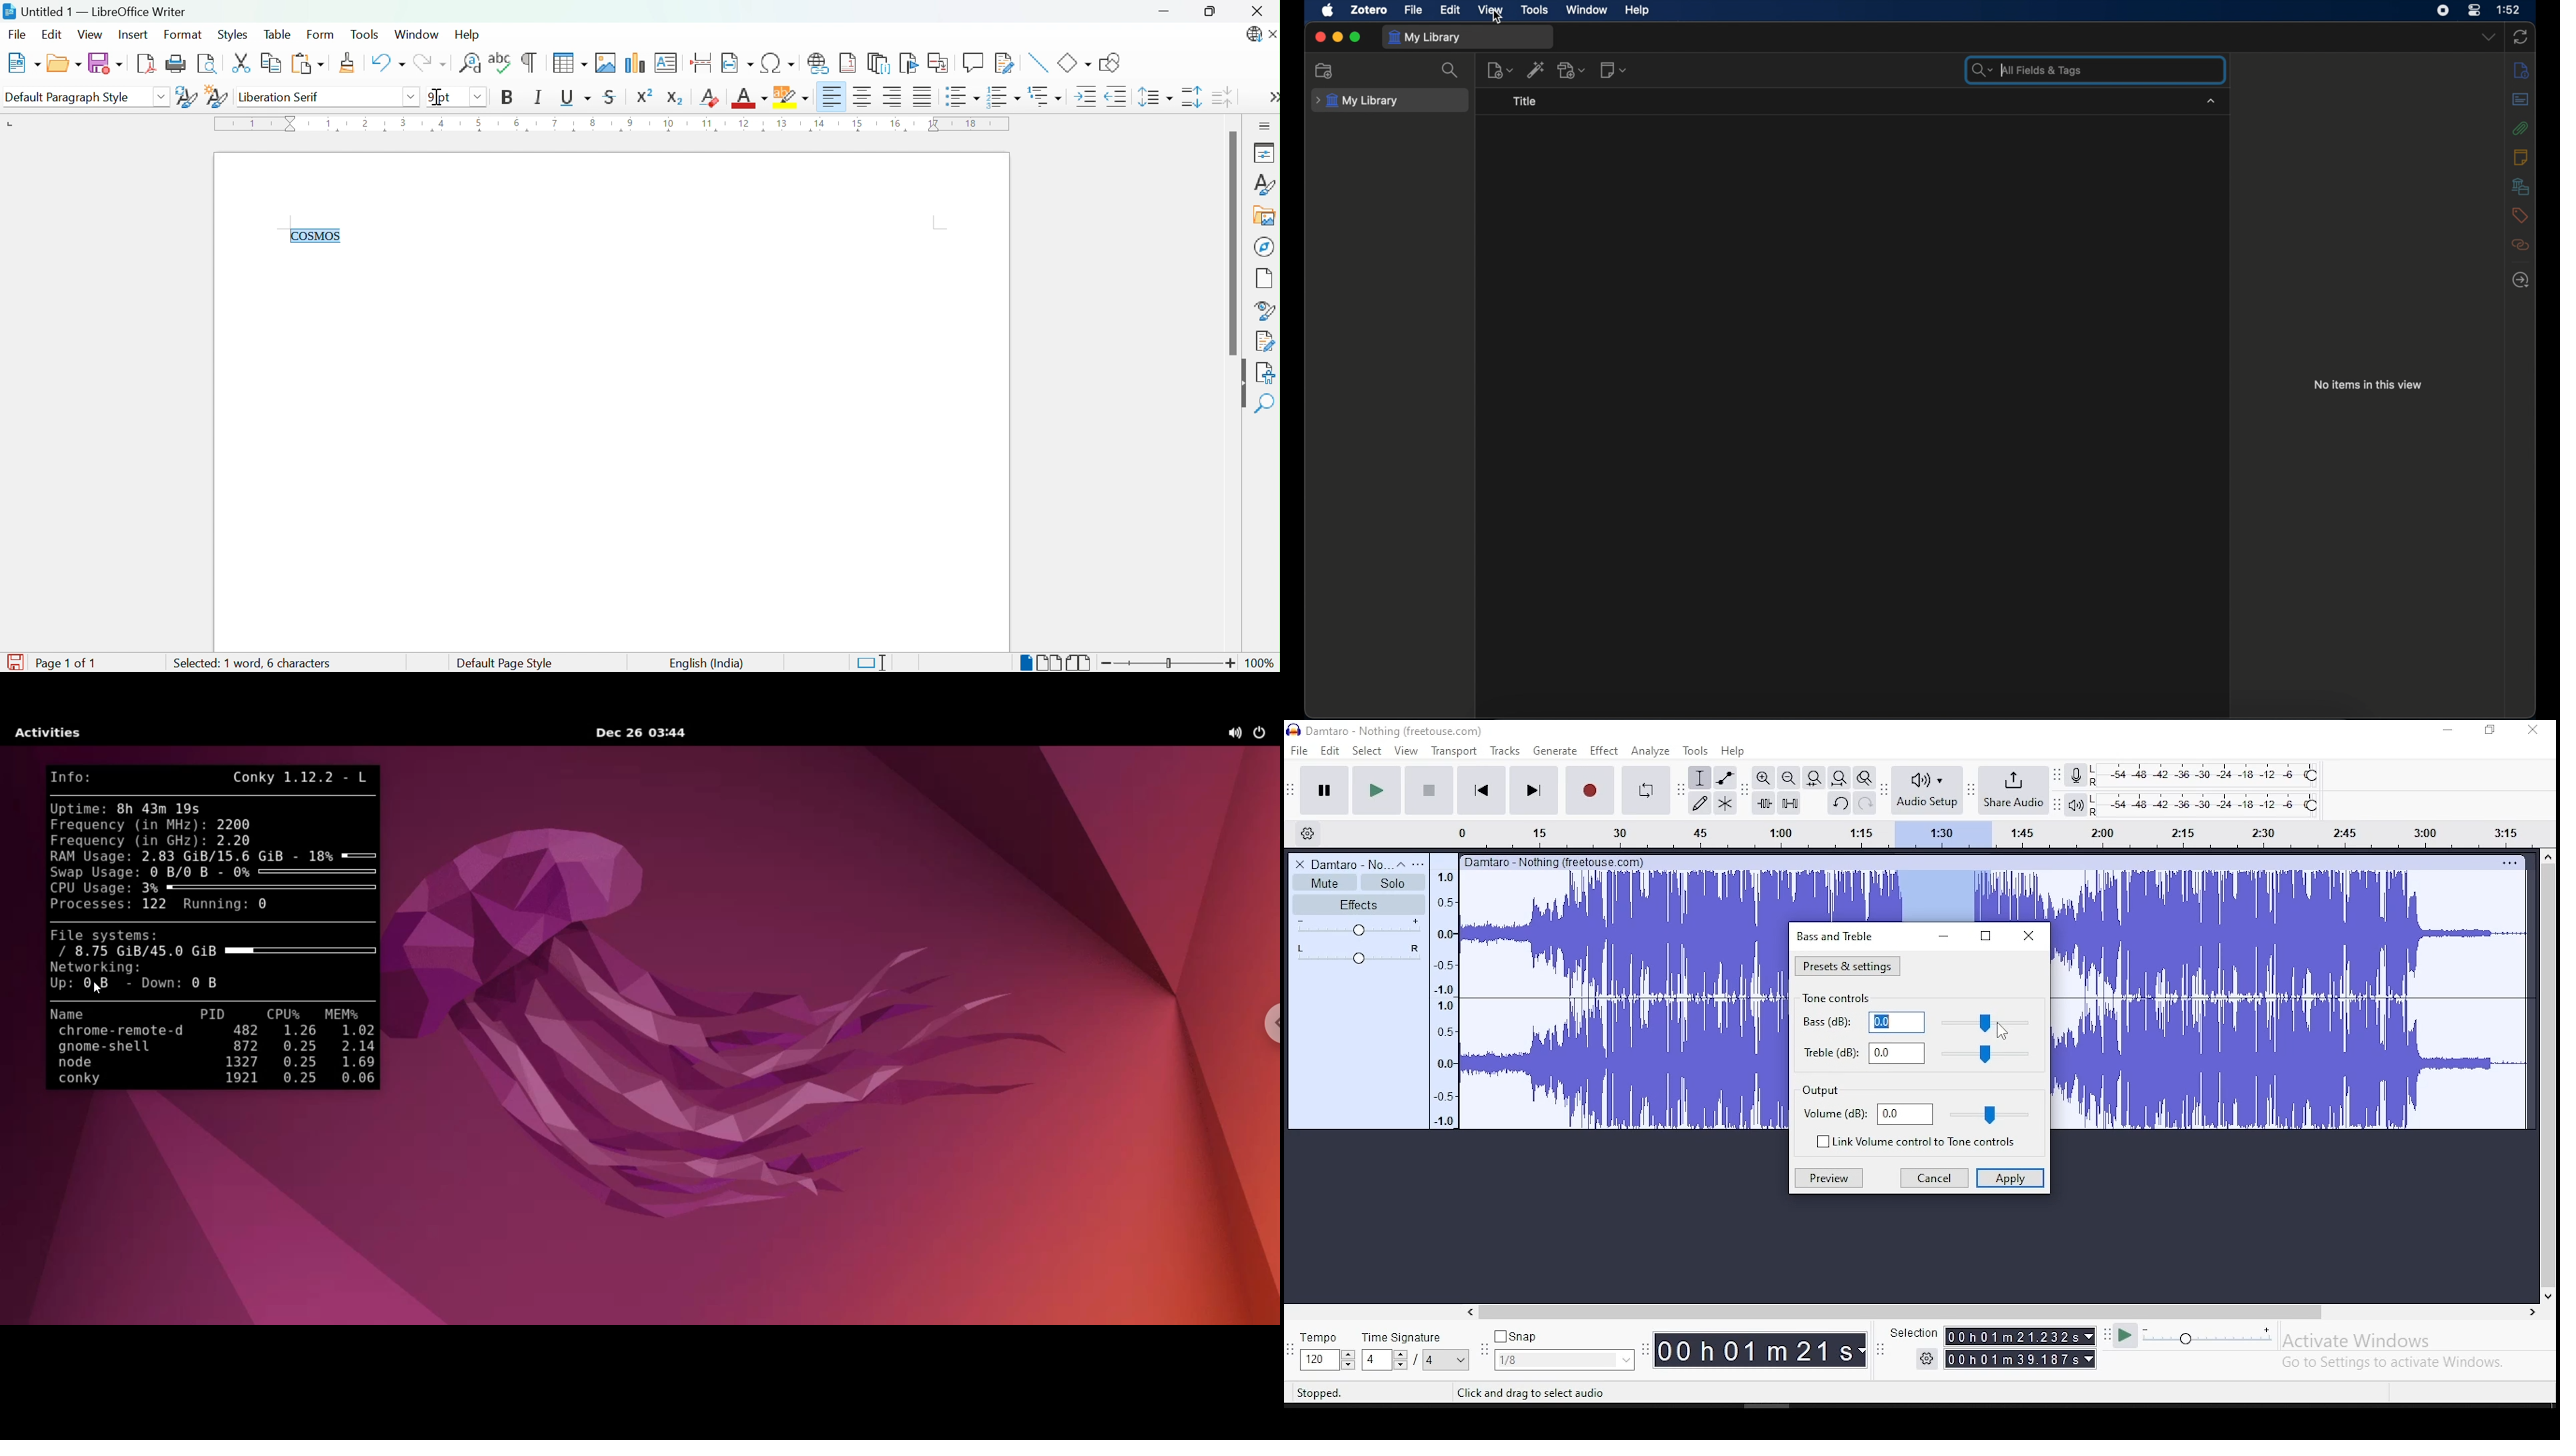 The image size is (2576, 1456). What do you see at coordinates (1482, 789) in the screenshot?
I see `skip to start` at bounding box center [1482, 789].